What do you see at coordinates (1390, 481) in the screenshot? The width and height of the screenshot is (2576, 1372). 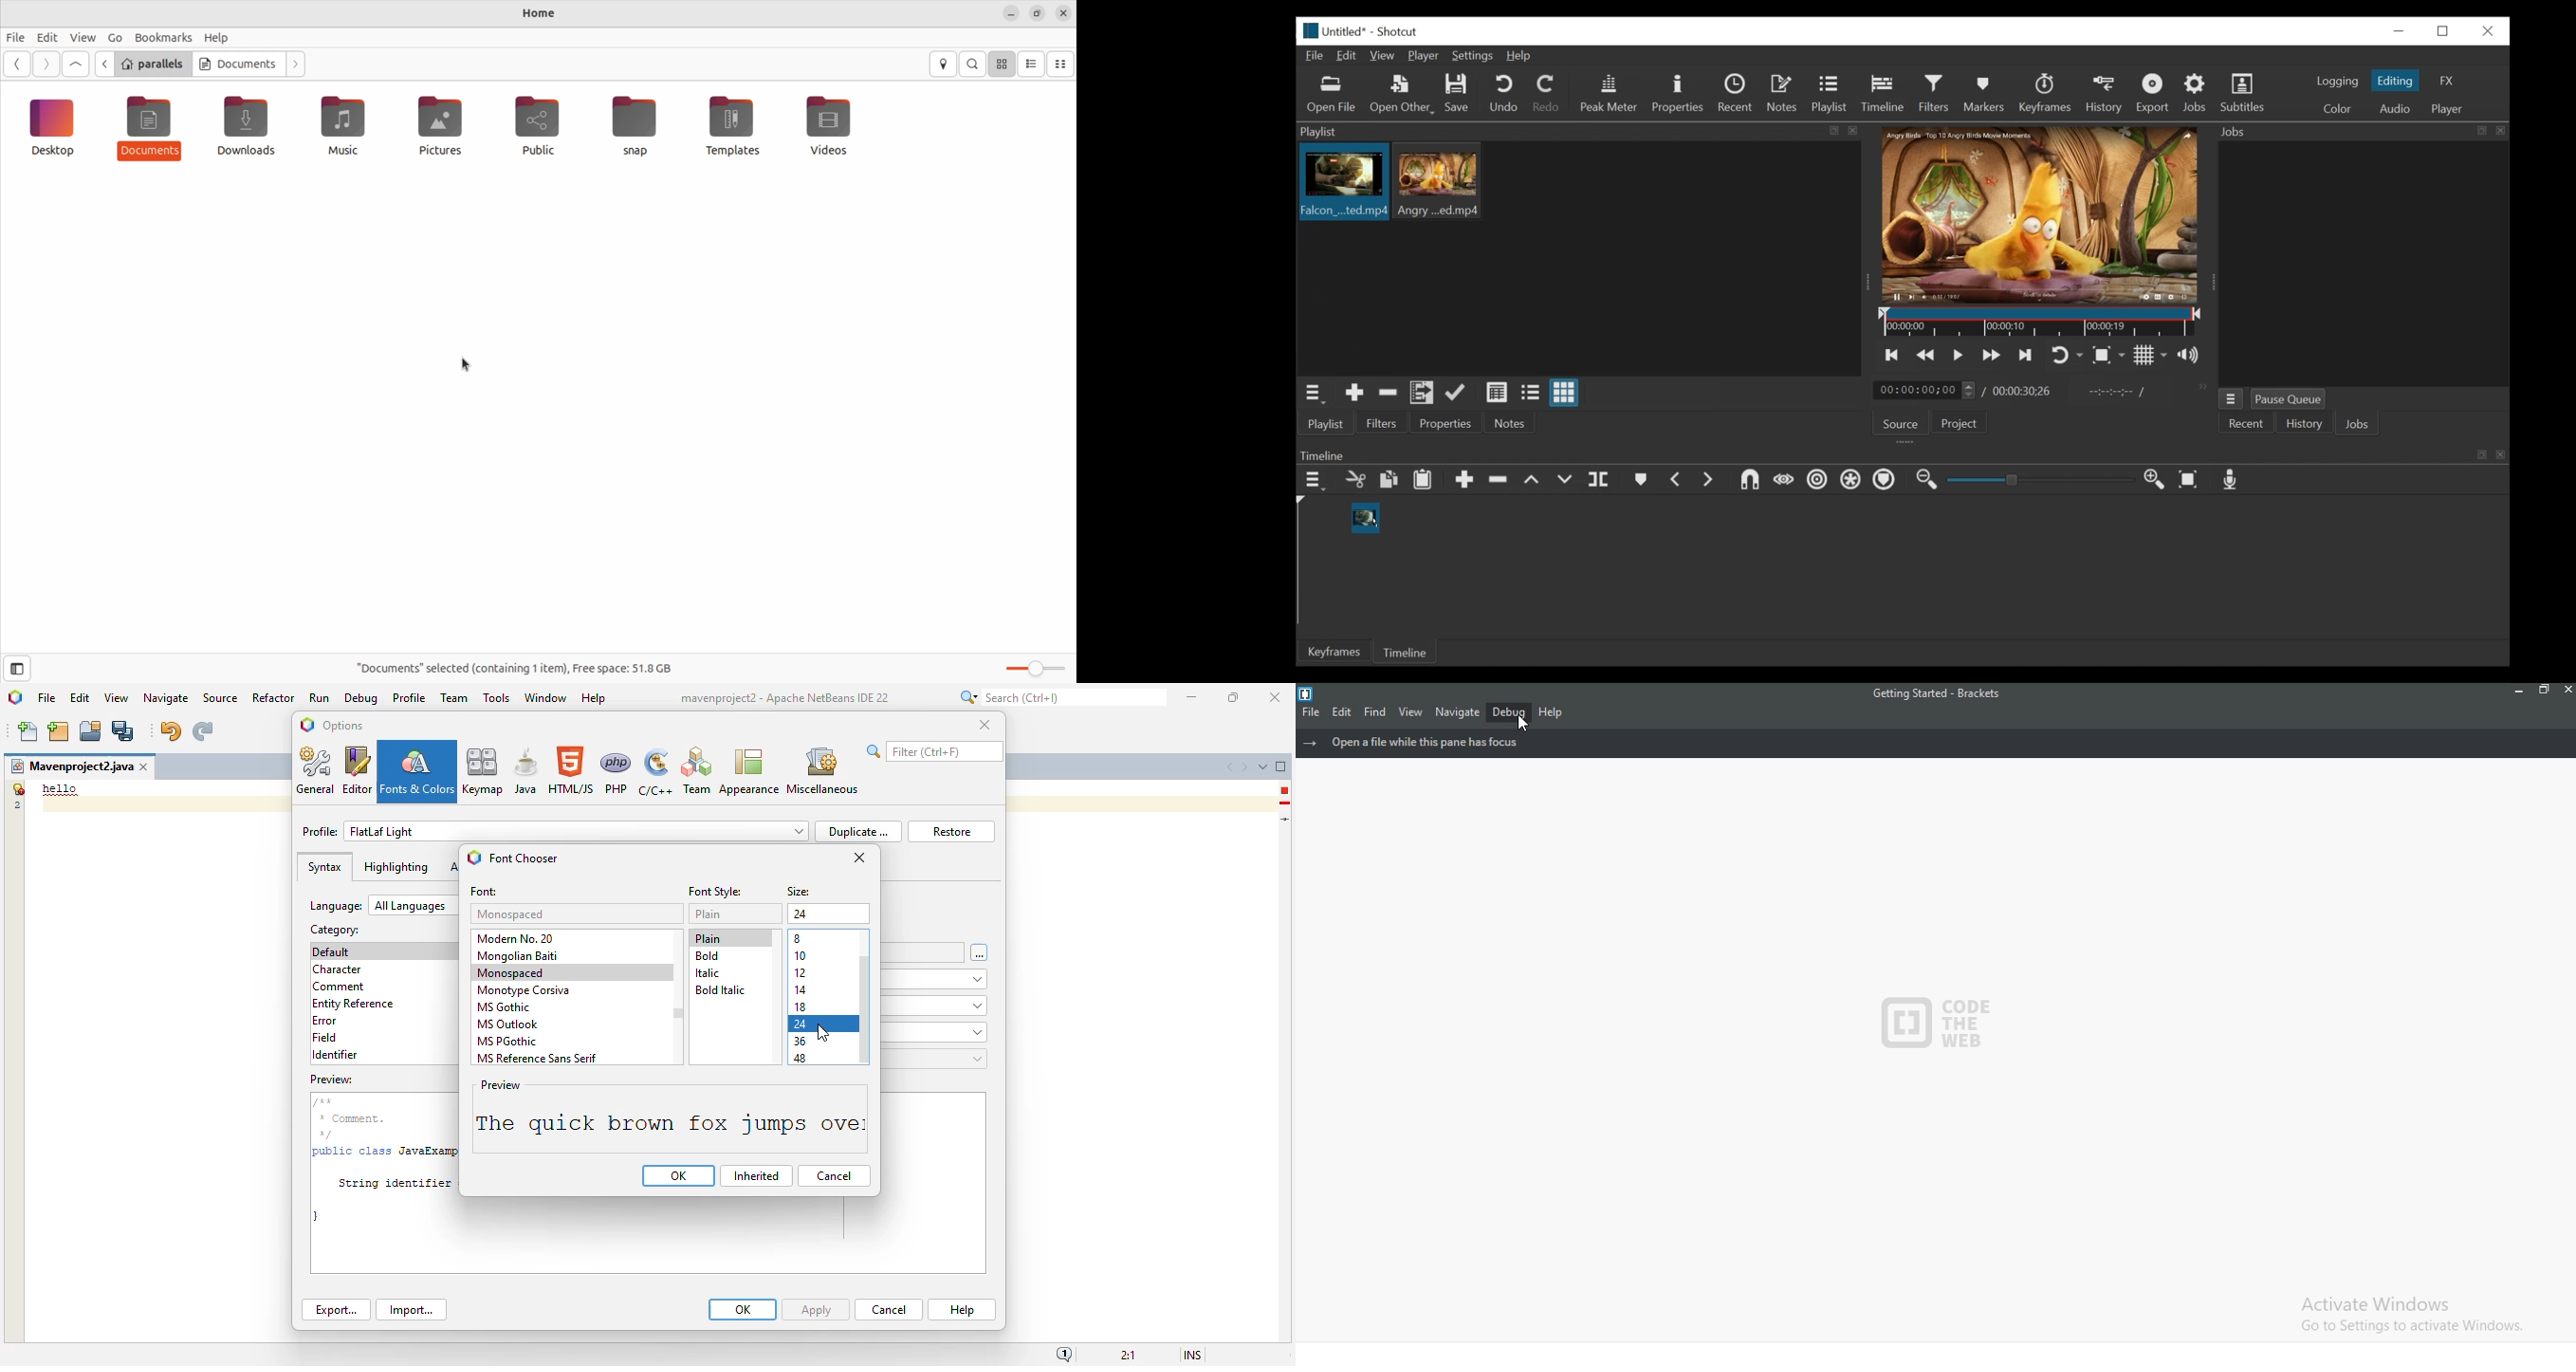 I see `copy` at bounding box center [1390, 481].